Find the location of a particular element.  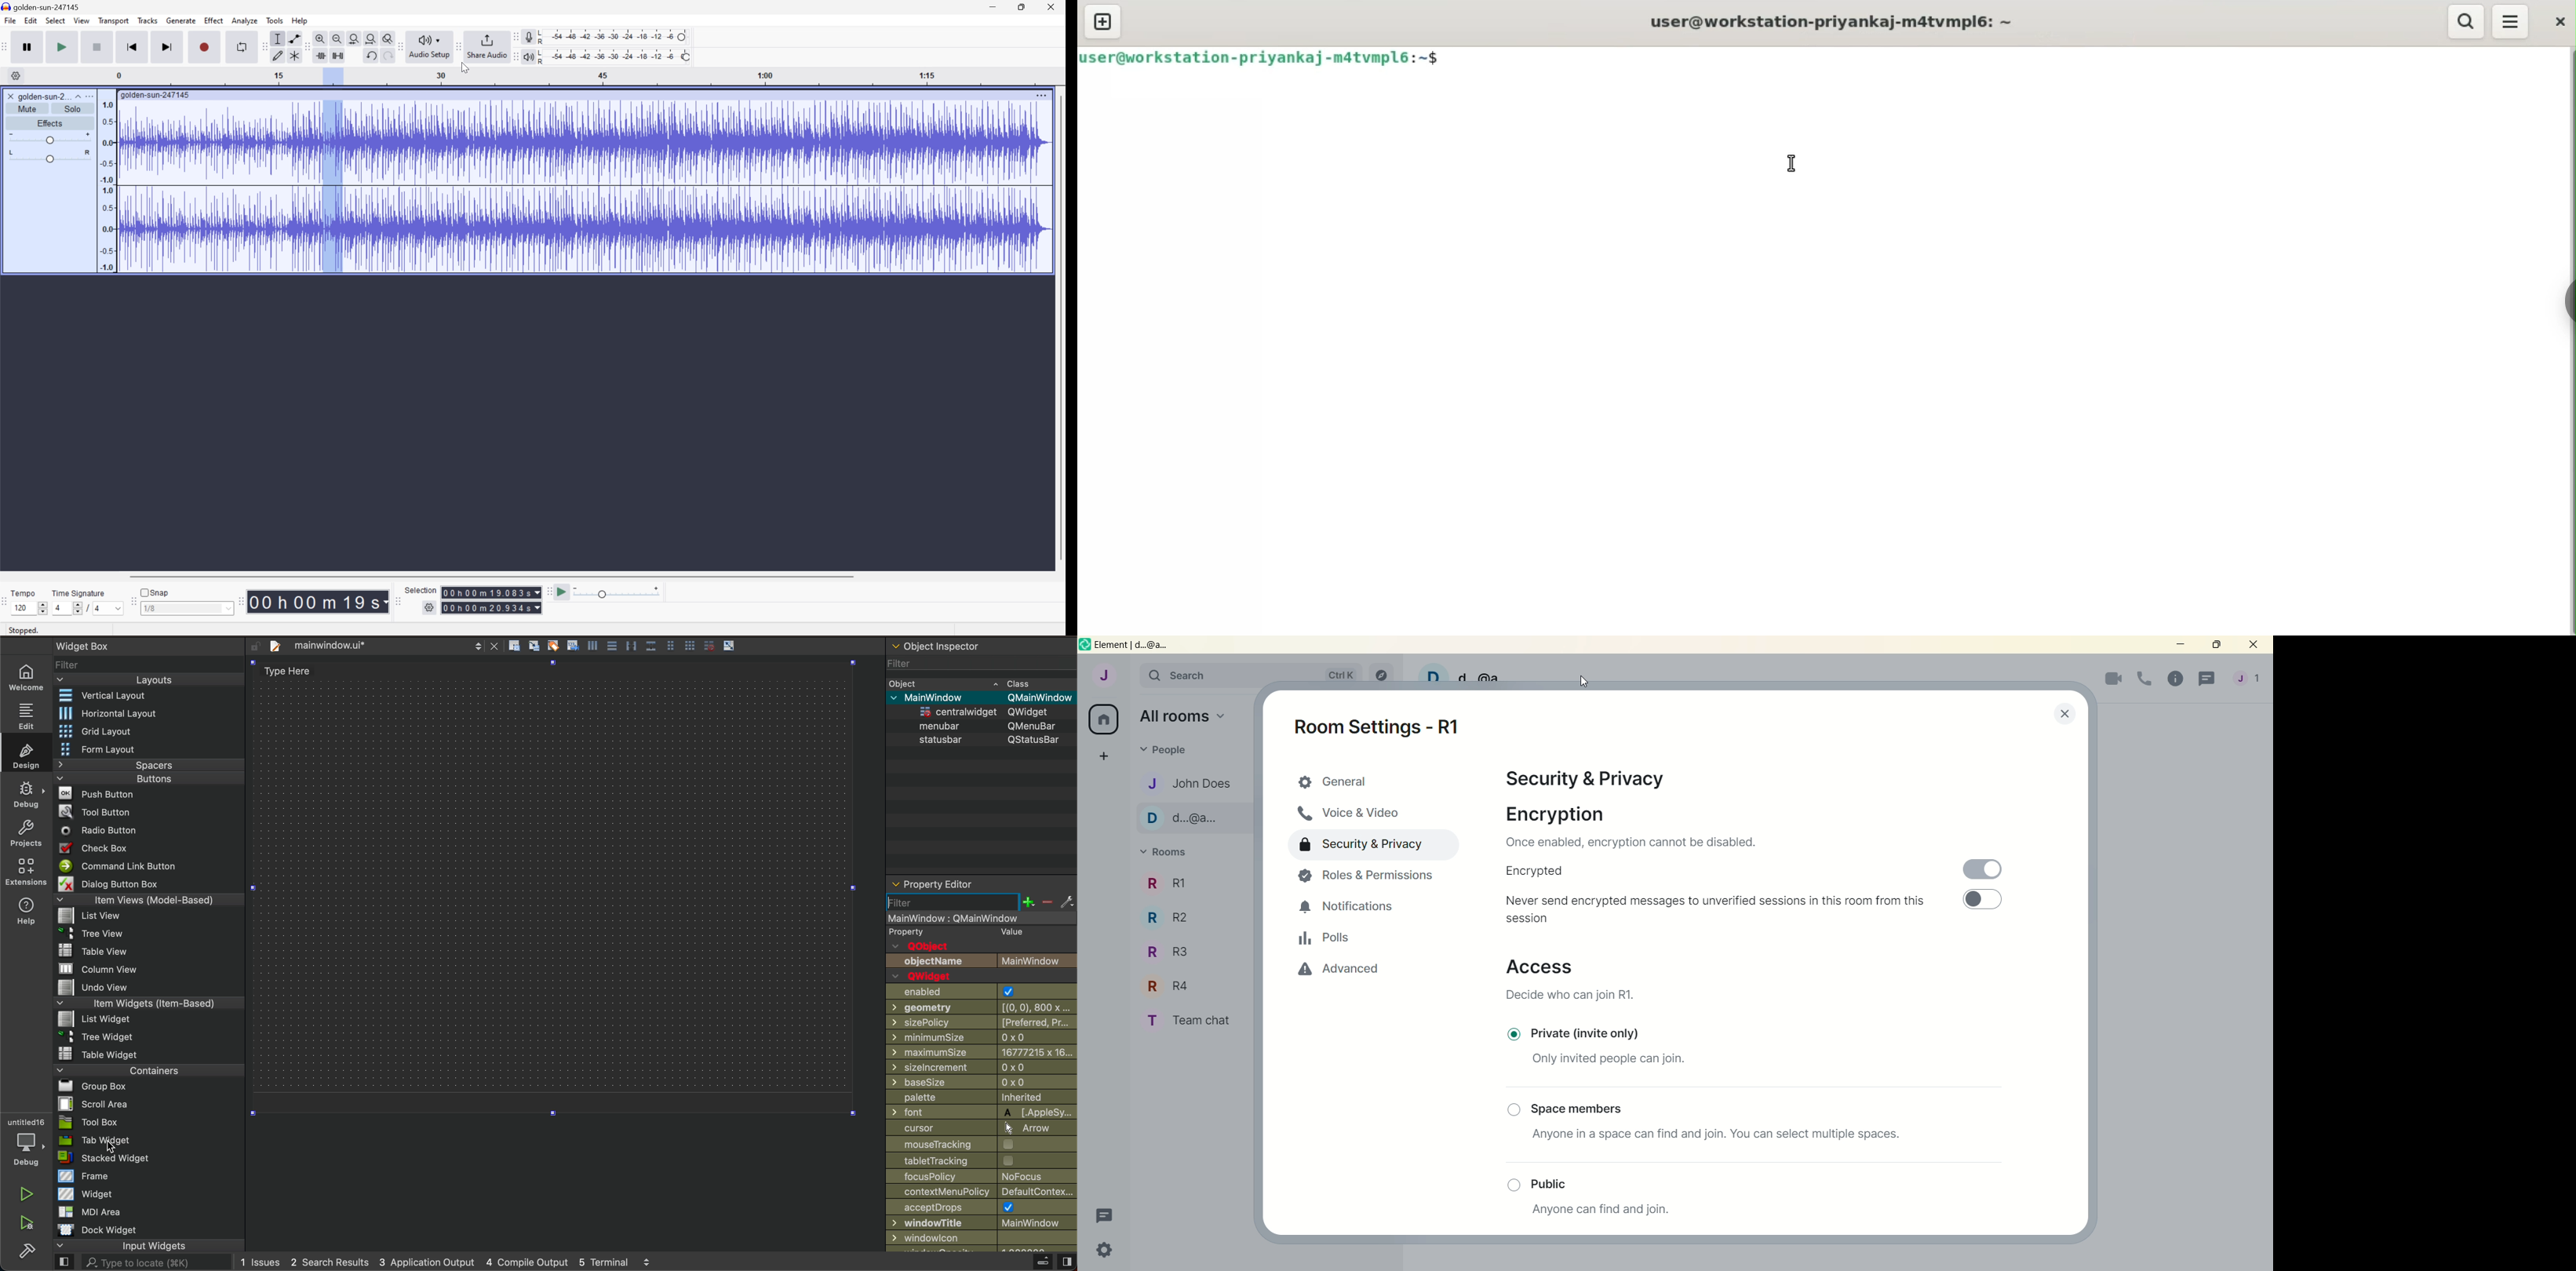

general is located at coordinates (1375, 783).